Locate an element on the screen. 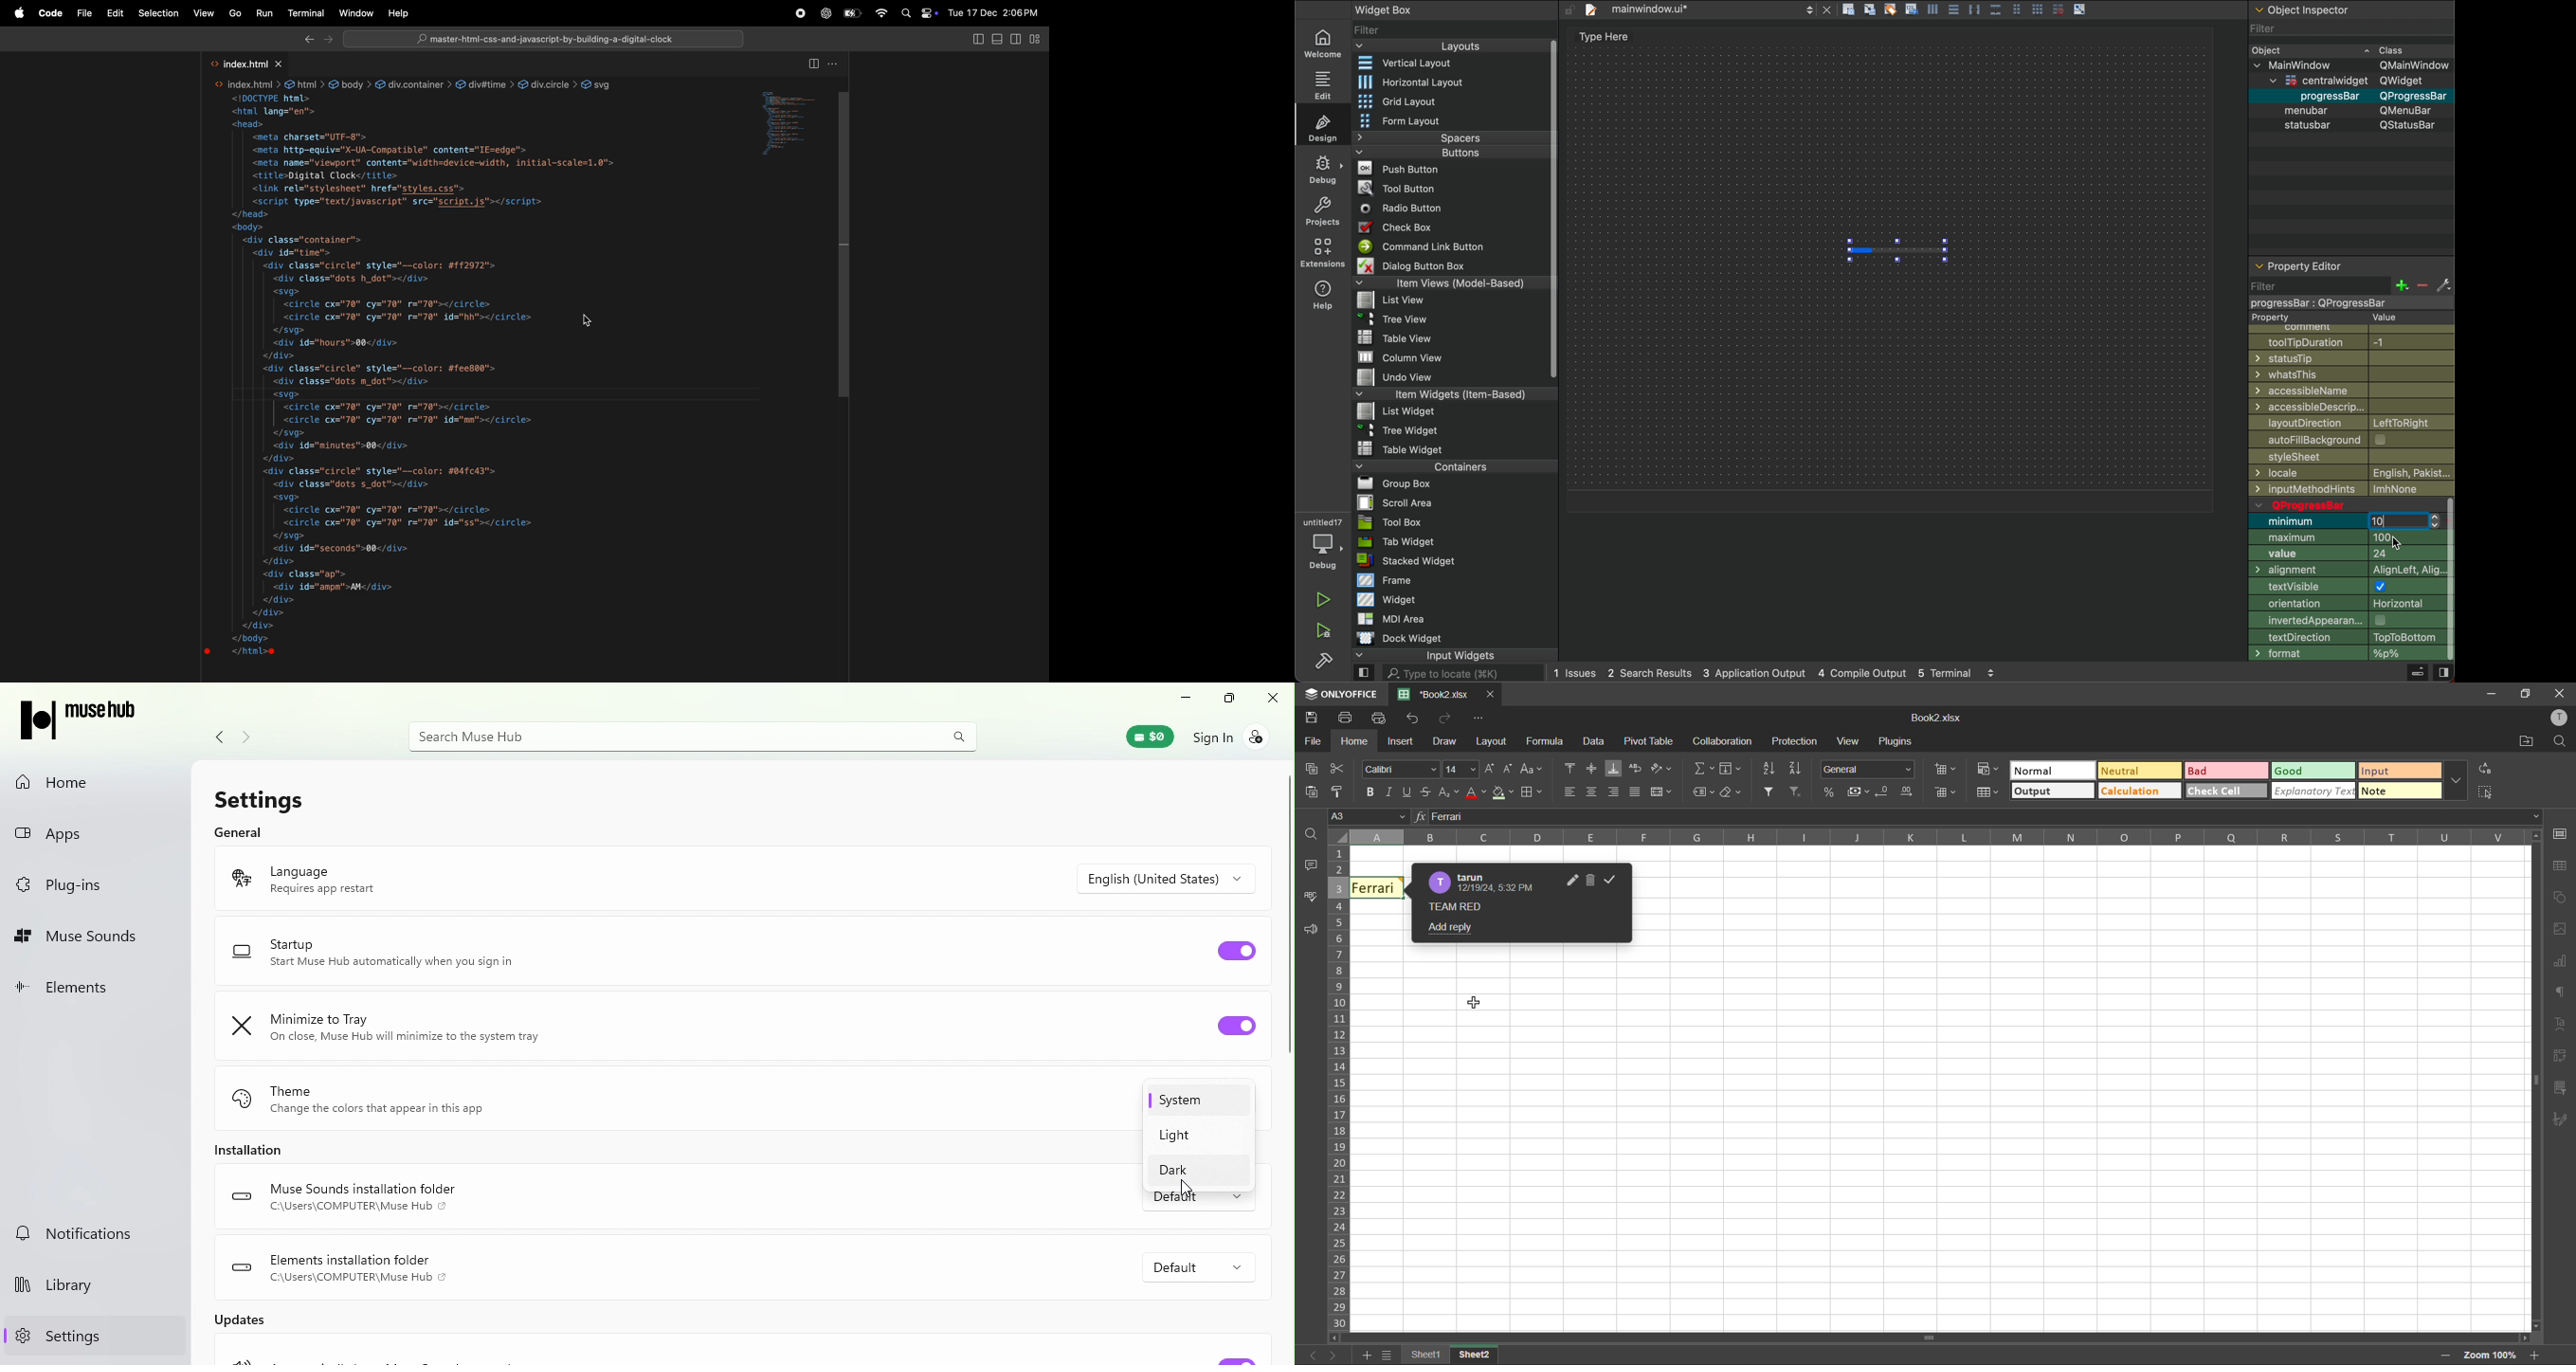 Image resolution: width=2576 pixels, height=1372 pixels. delete comment is located at coordinates (1590, 881).